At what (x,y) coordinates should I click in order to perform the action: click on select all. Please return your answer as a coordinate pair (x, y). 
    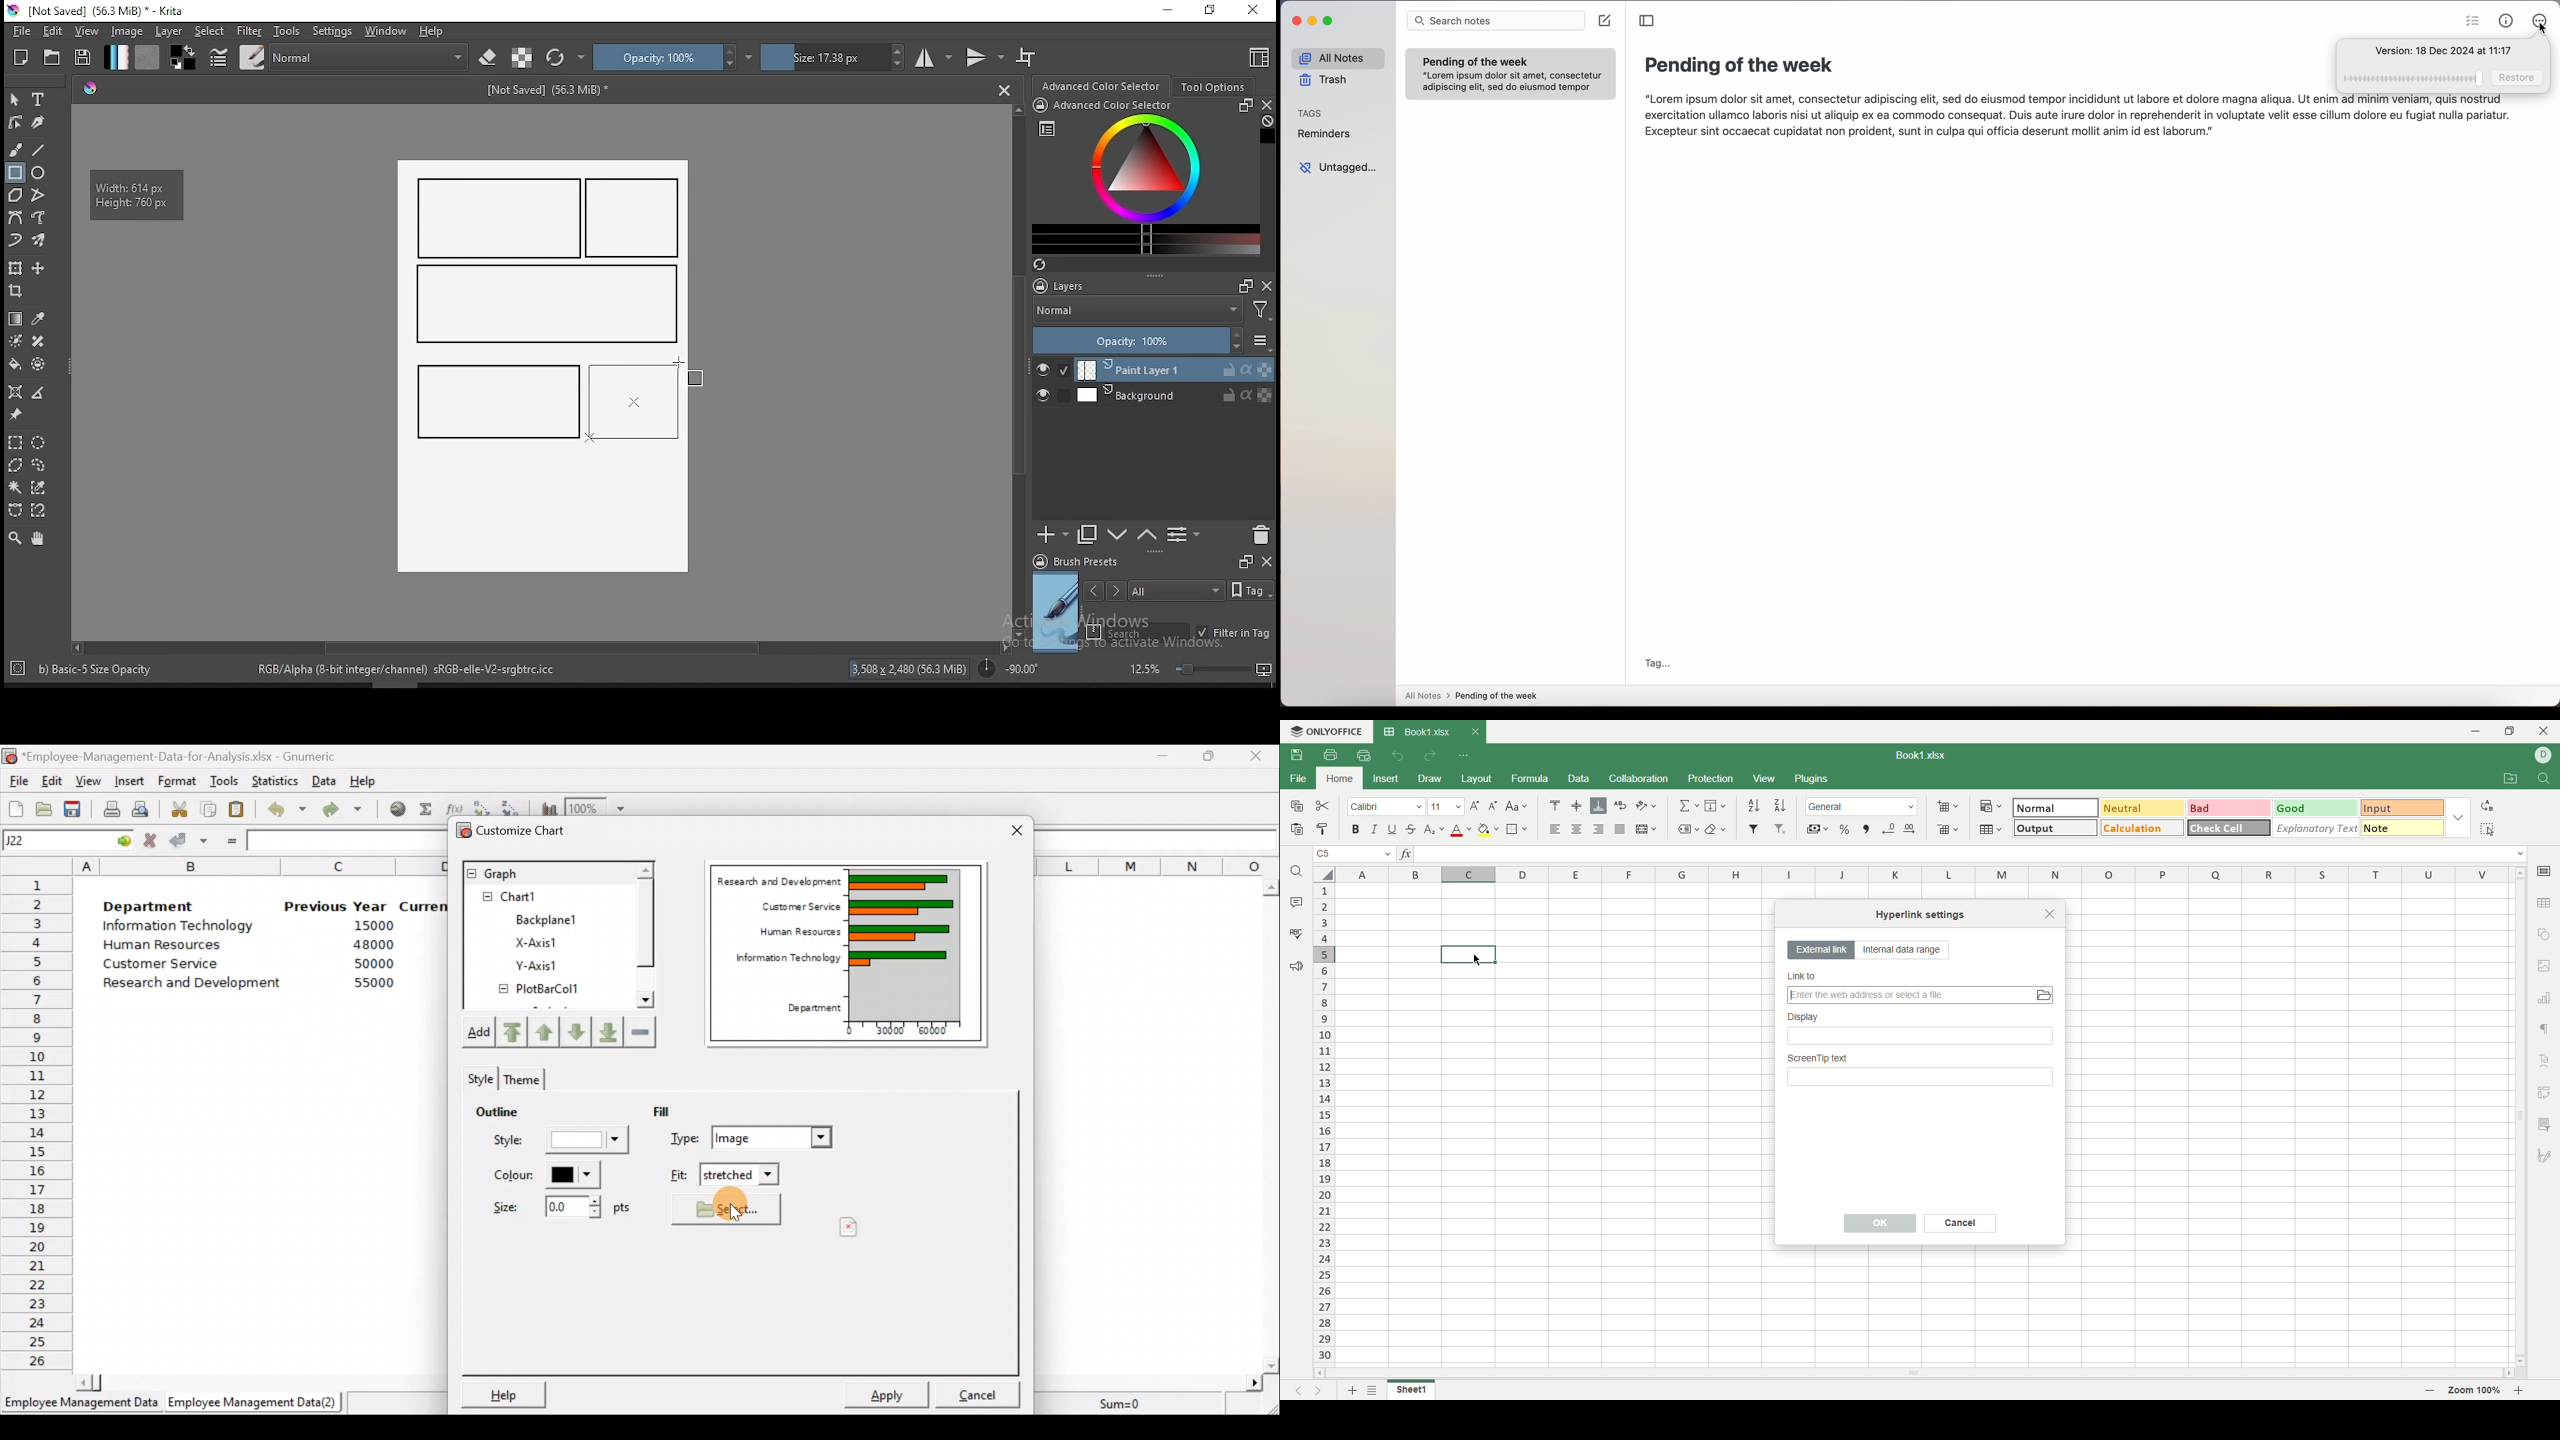
    Looking at the image, I should click on (2487, 829).